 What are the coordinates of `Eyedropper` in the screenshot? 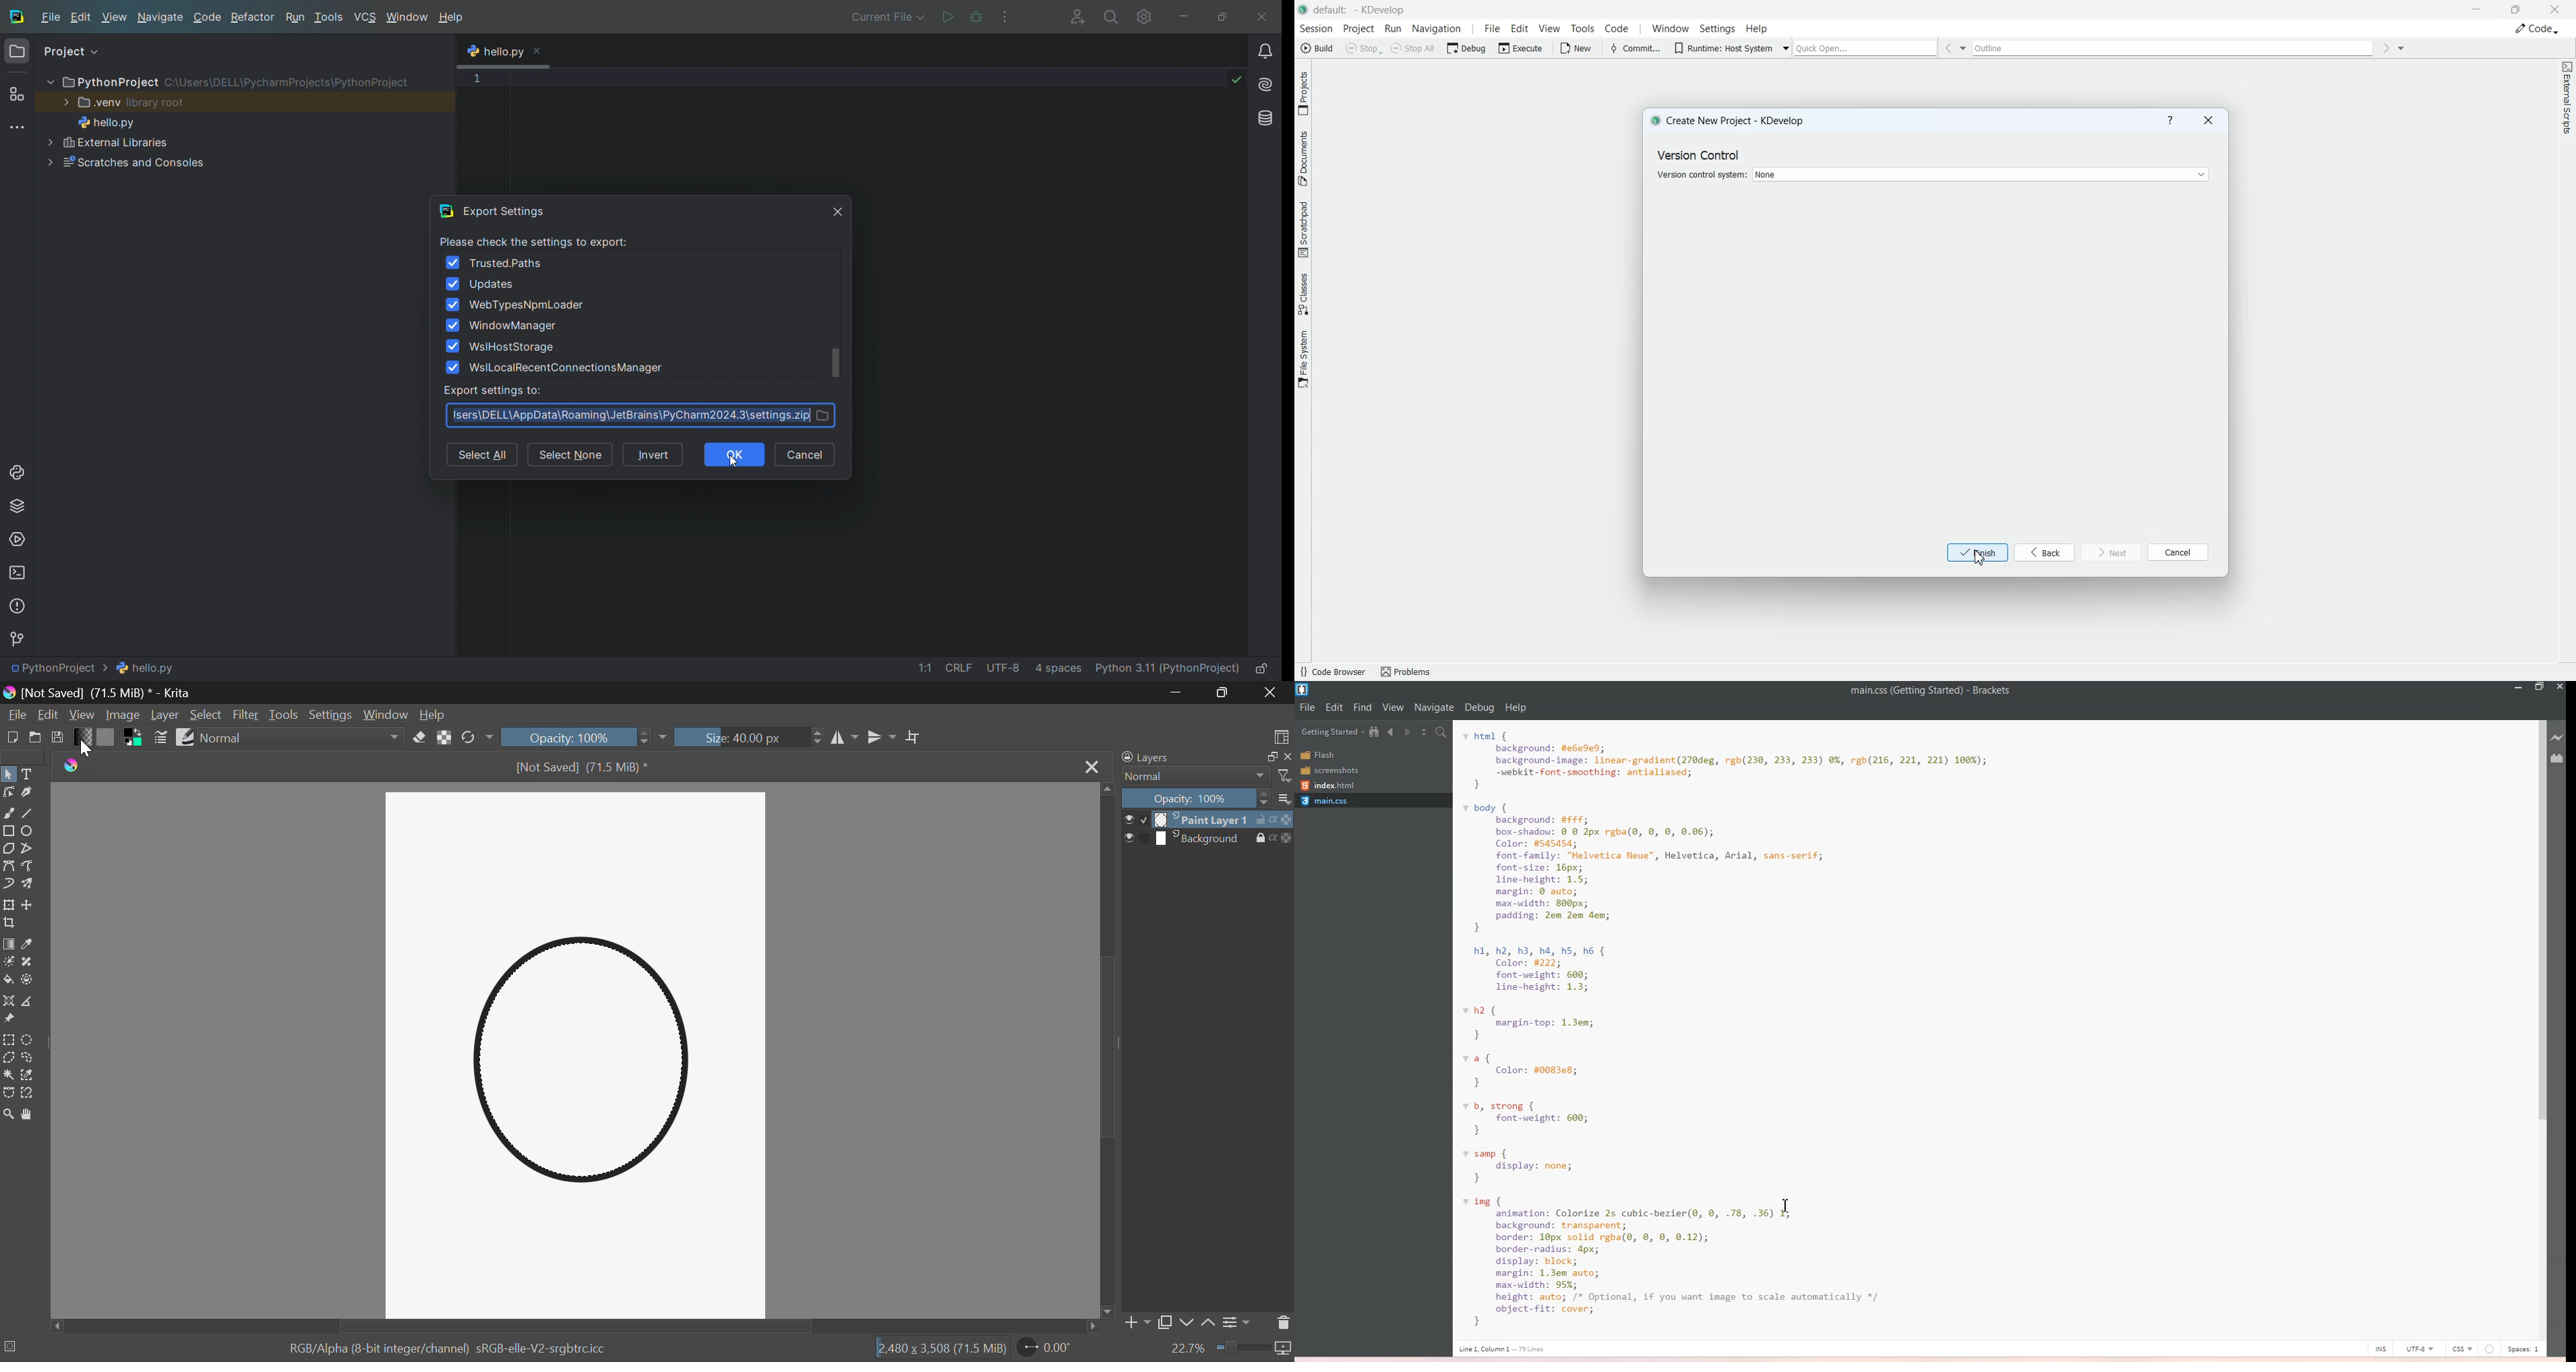 It's located at (31, 944).